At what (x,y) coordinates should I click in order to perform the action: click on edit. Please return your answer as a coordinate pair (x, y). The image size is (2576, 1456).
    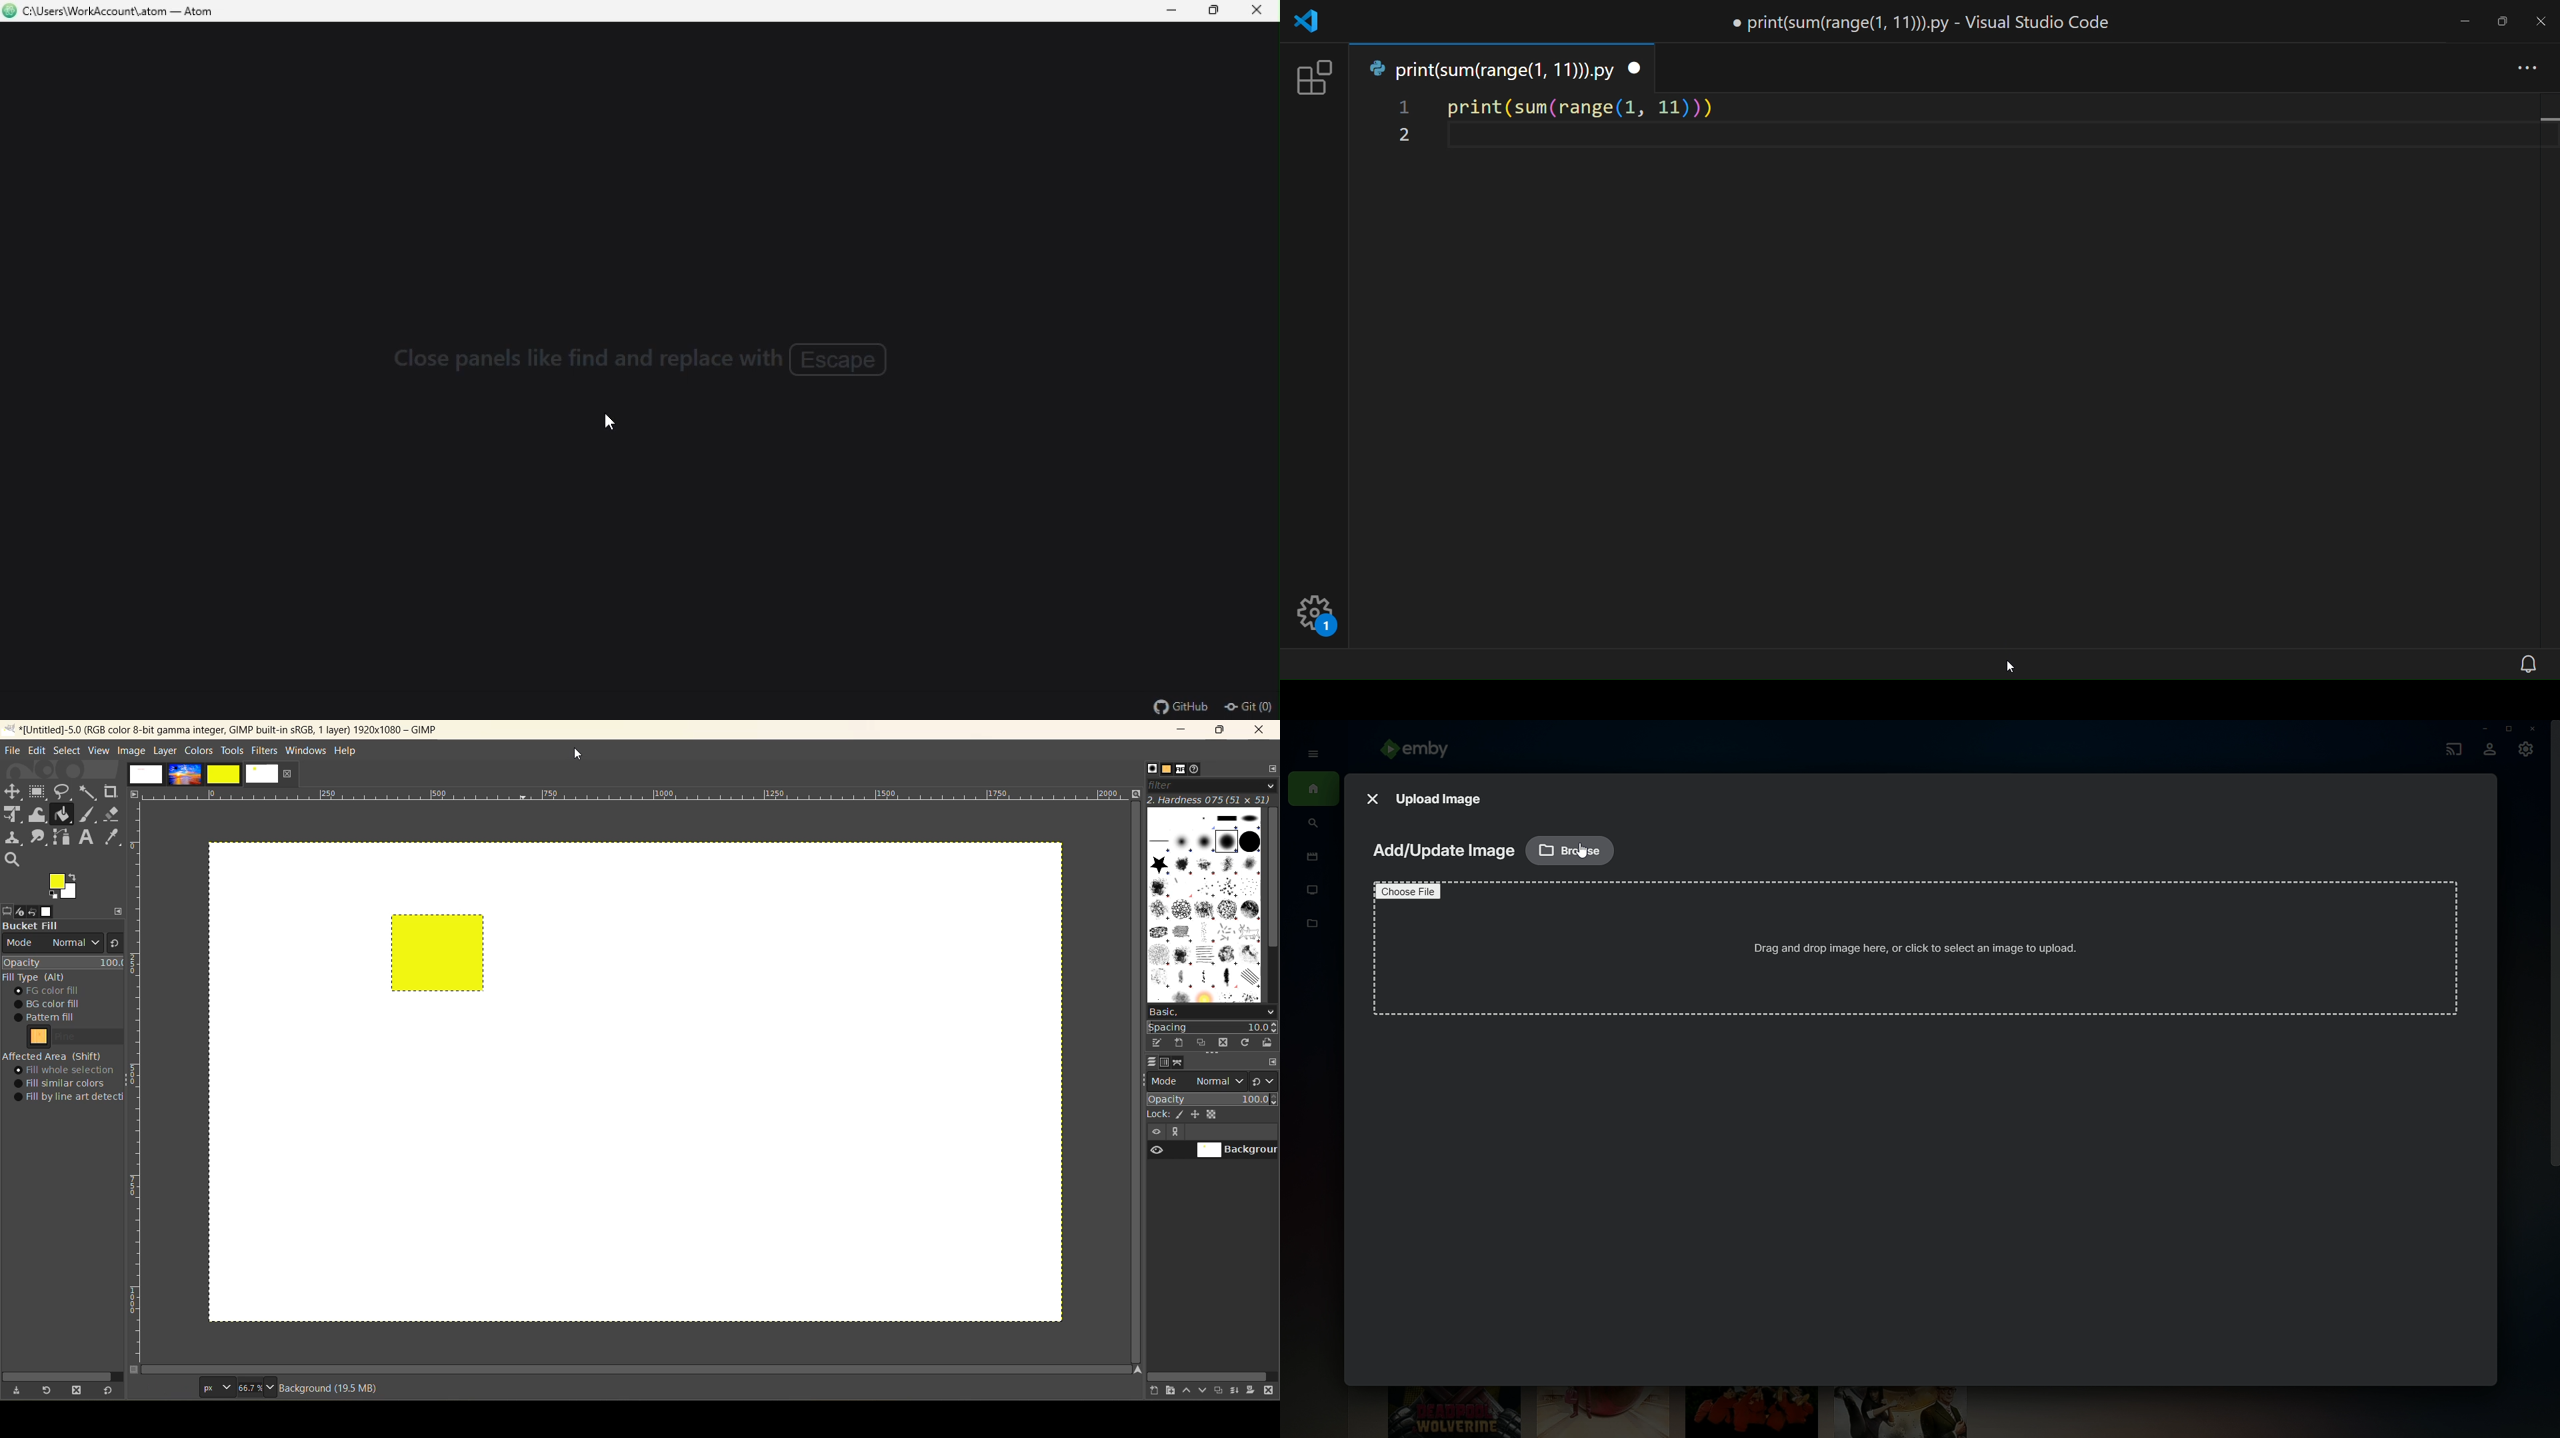
    Looking at the image, I should click on (39, 751).